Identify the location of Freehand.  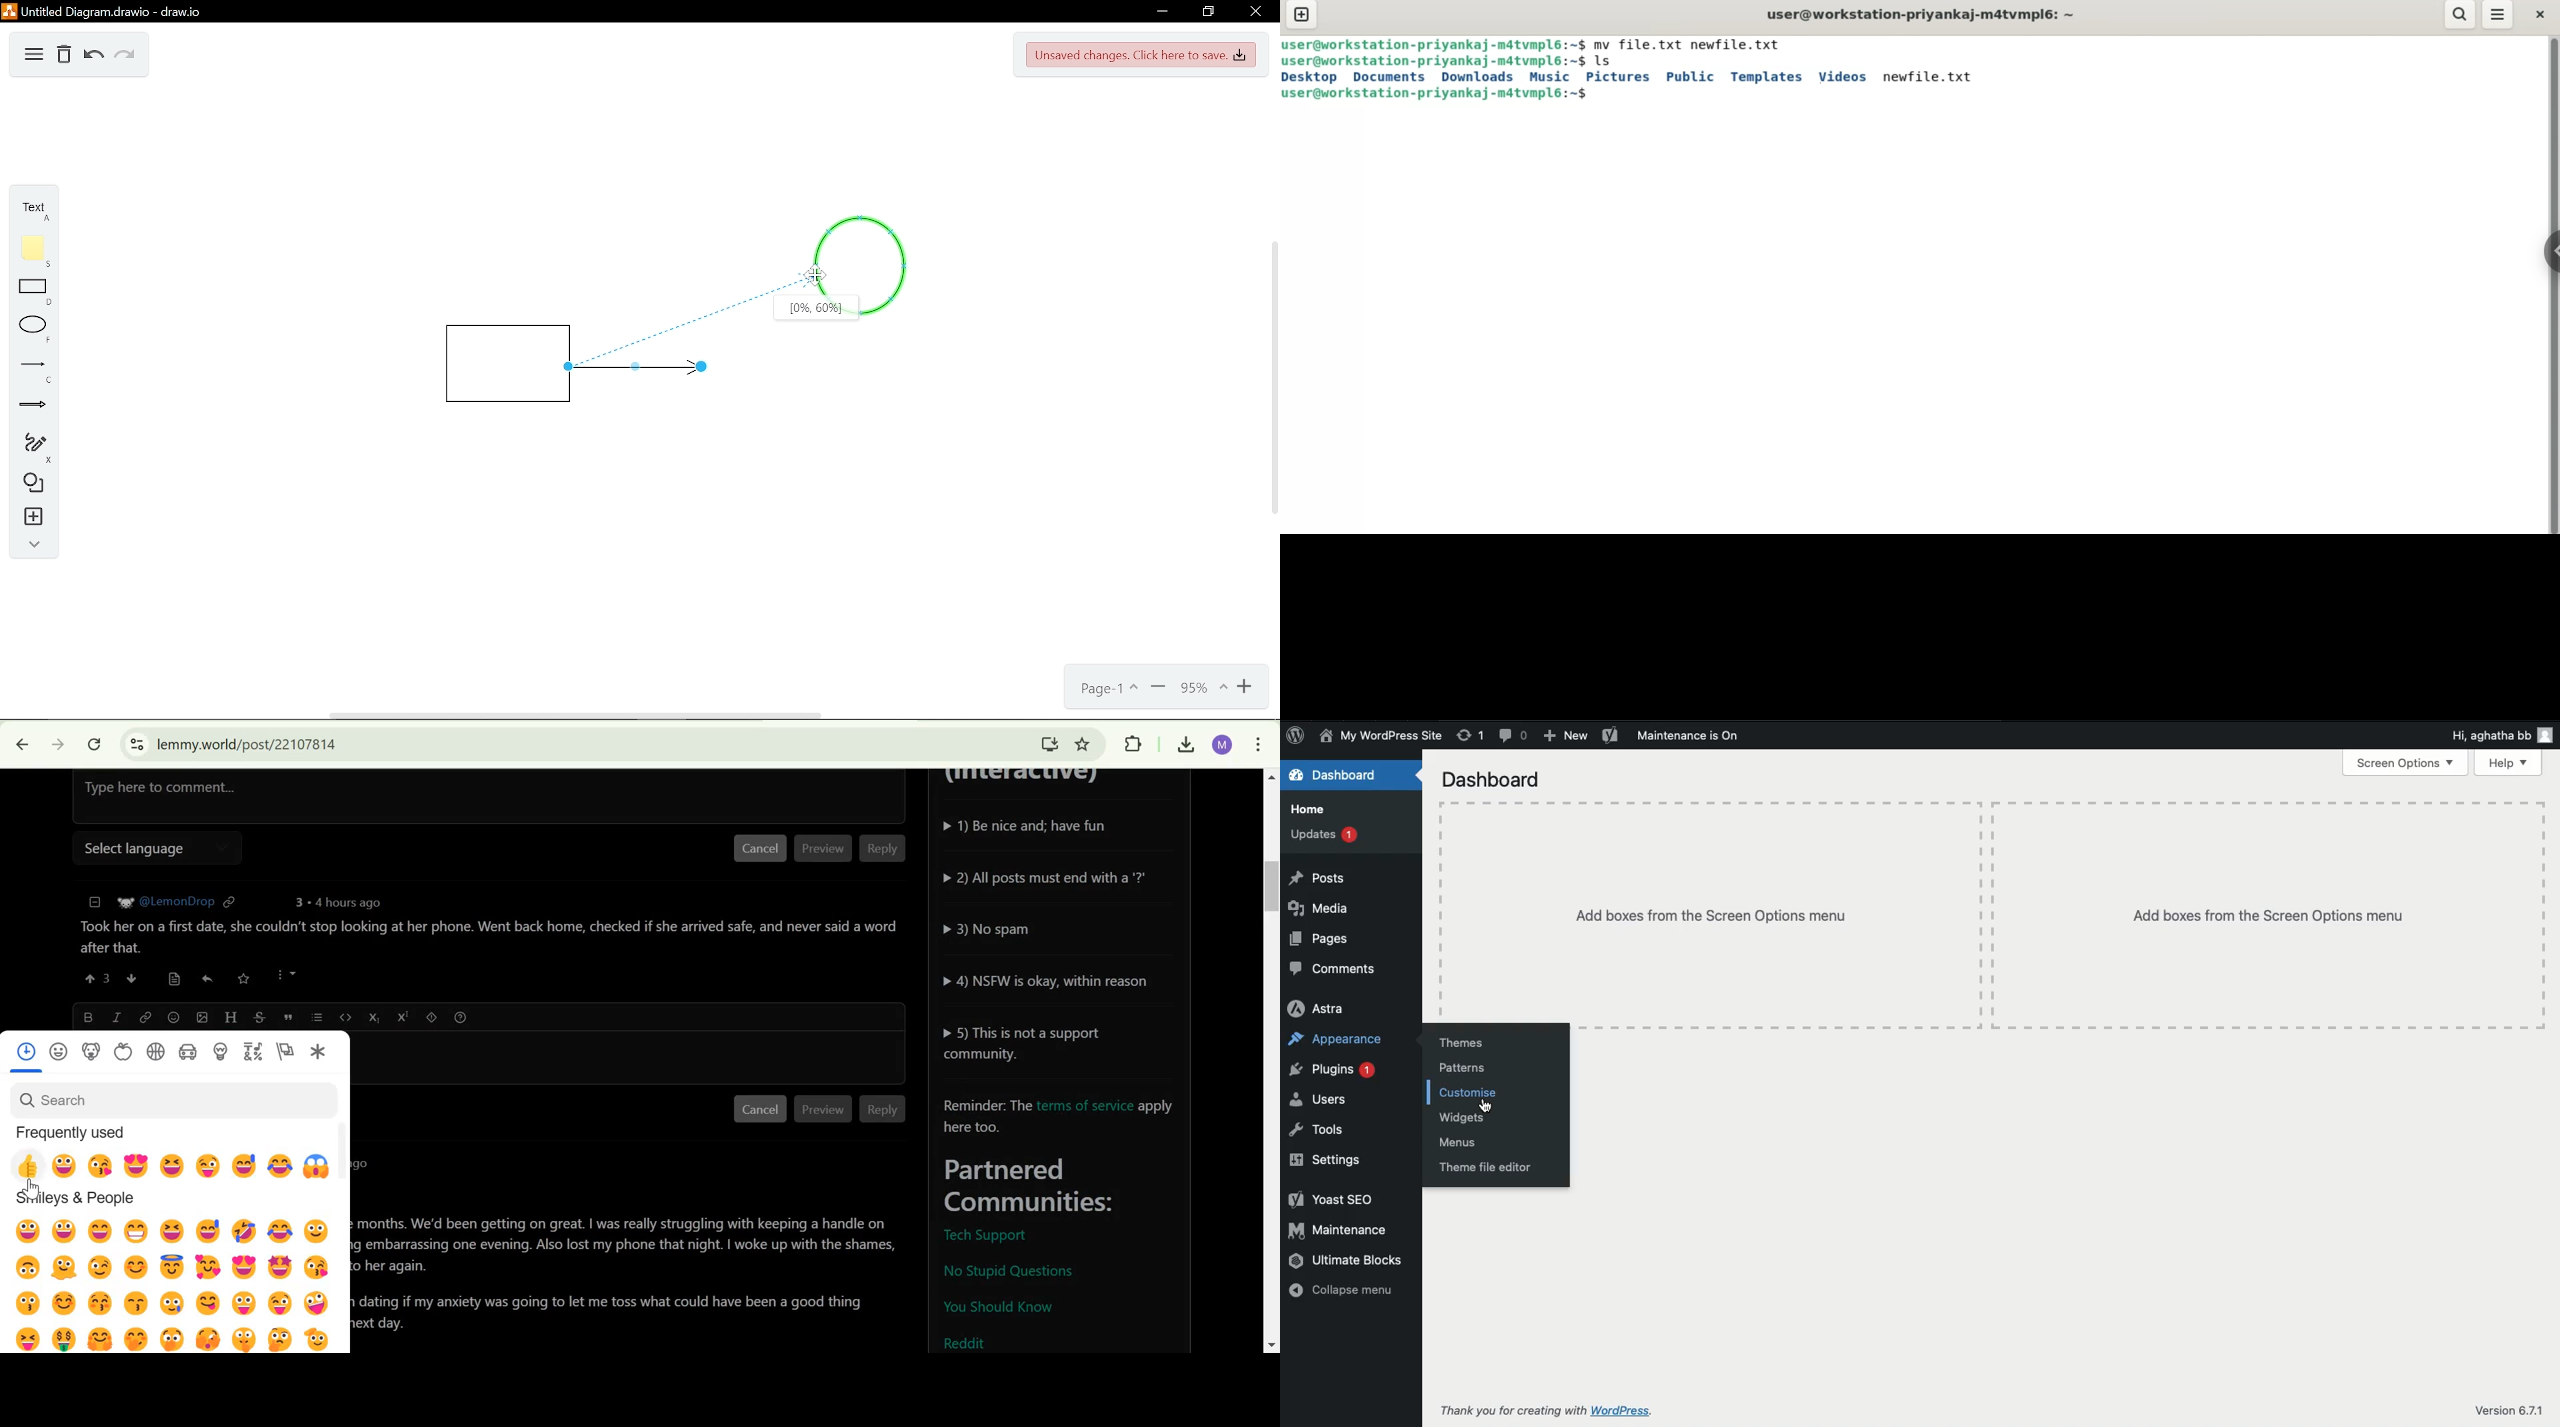
(28, 445).